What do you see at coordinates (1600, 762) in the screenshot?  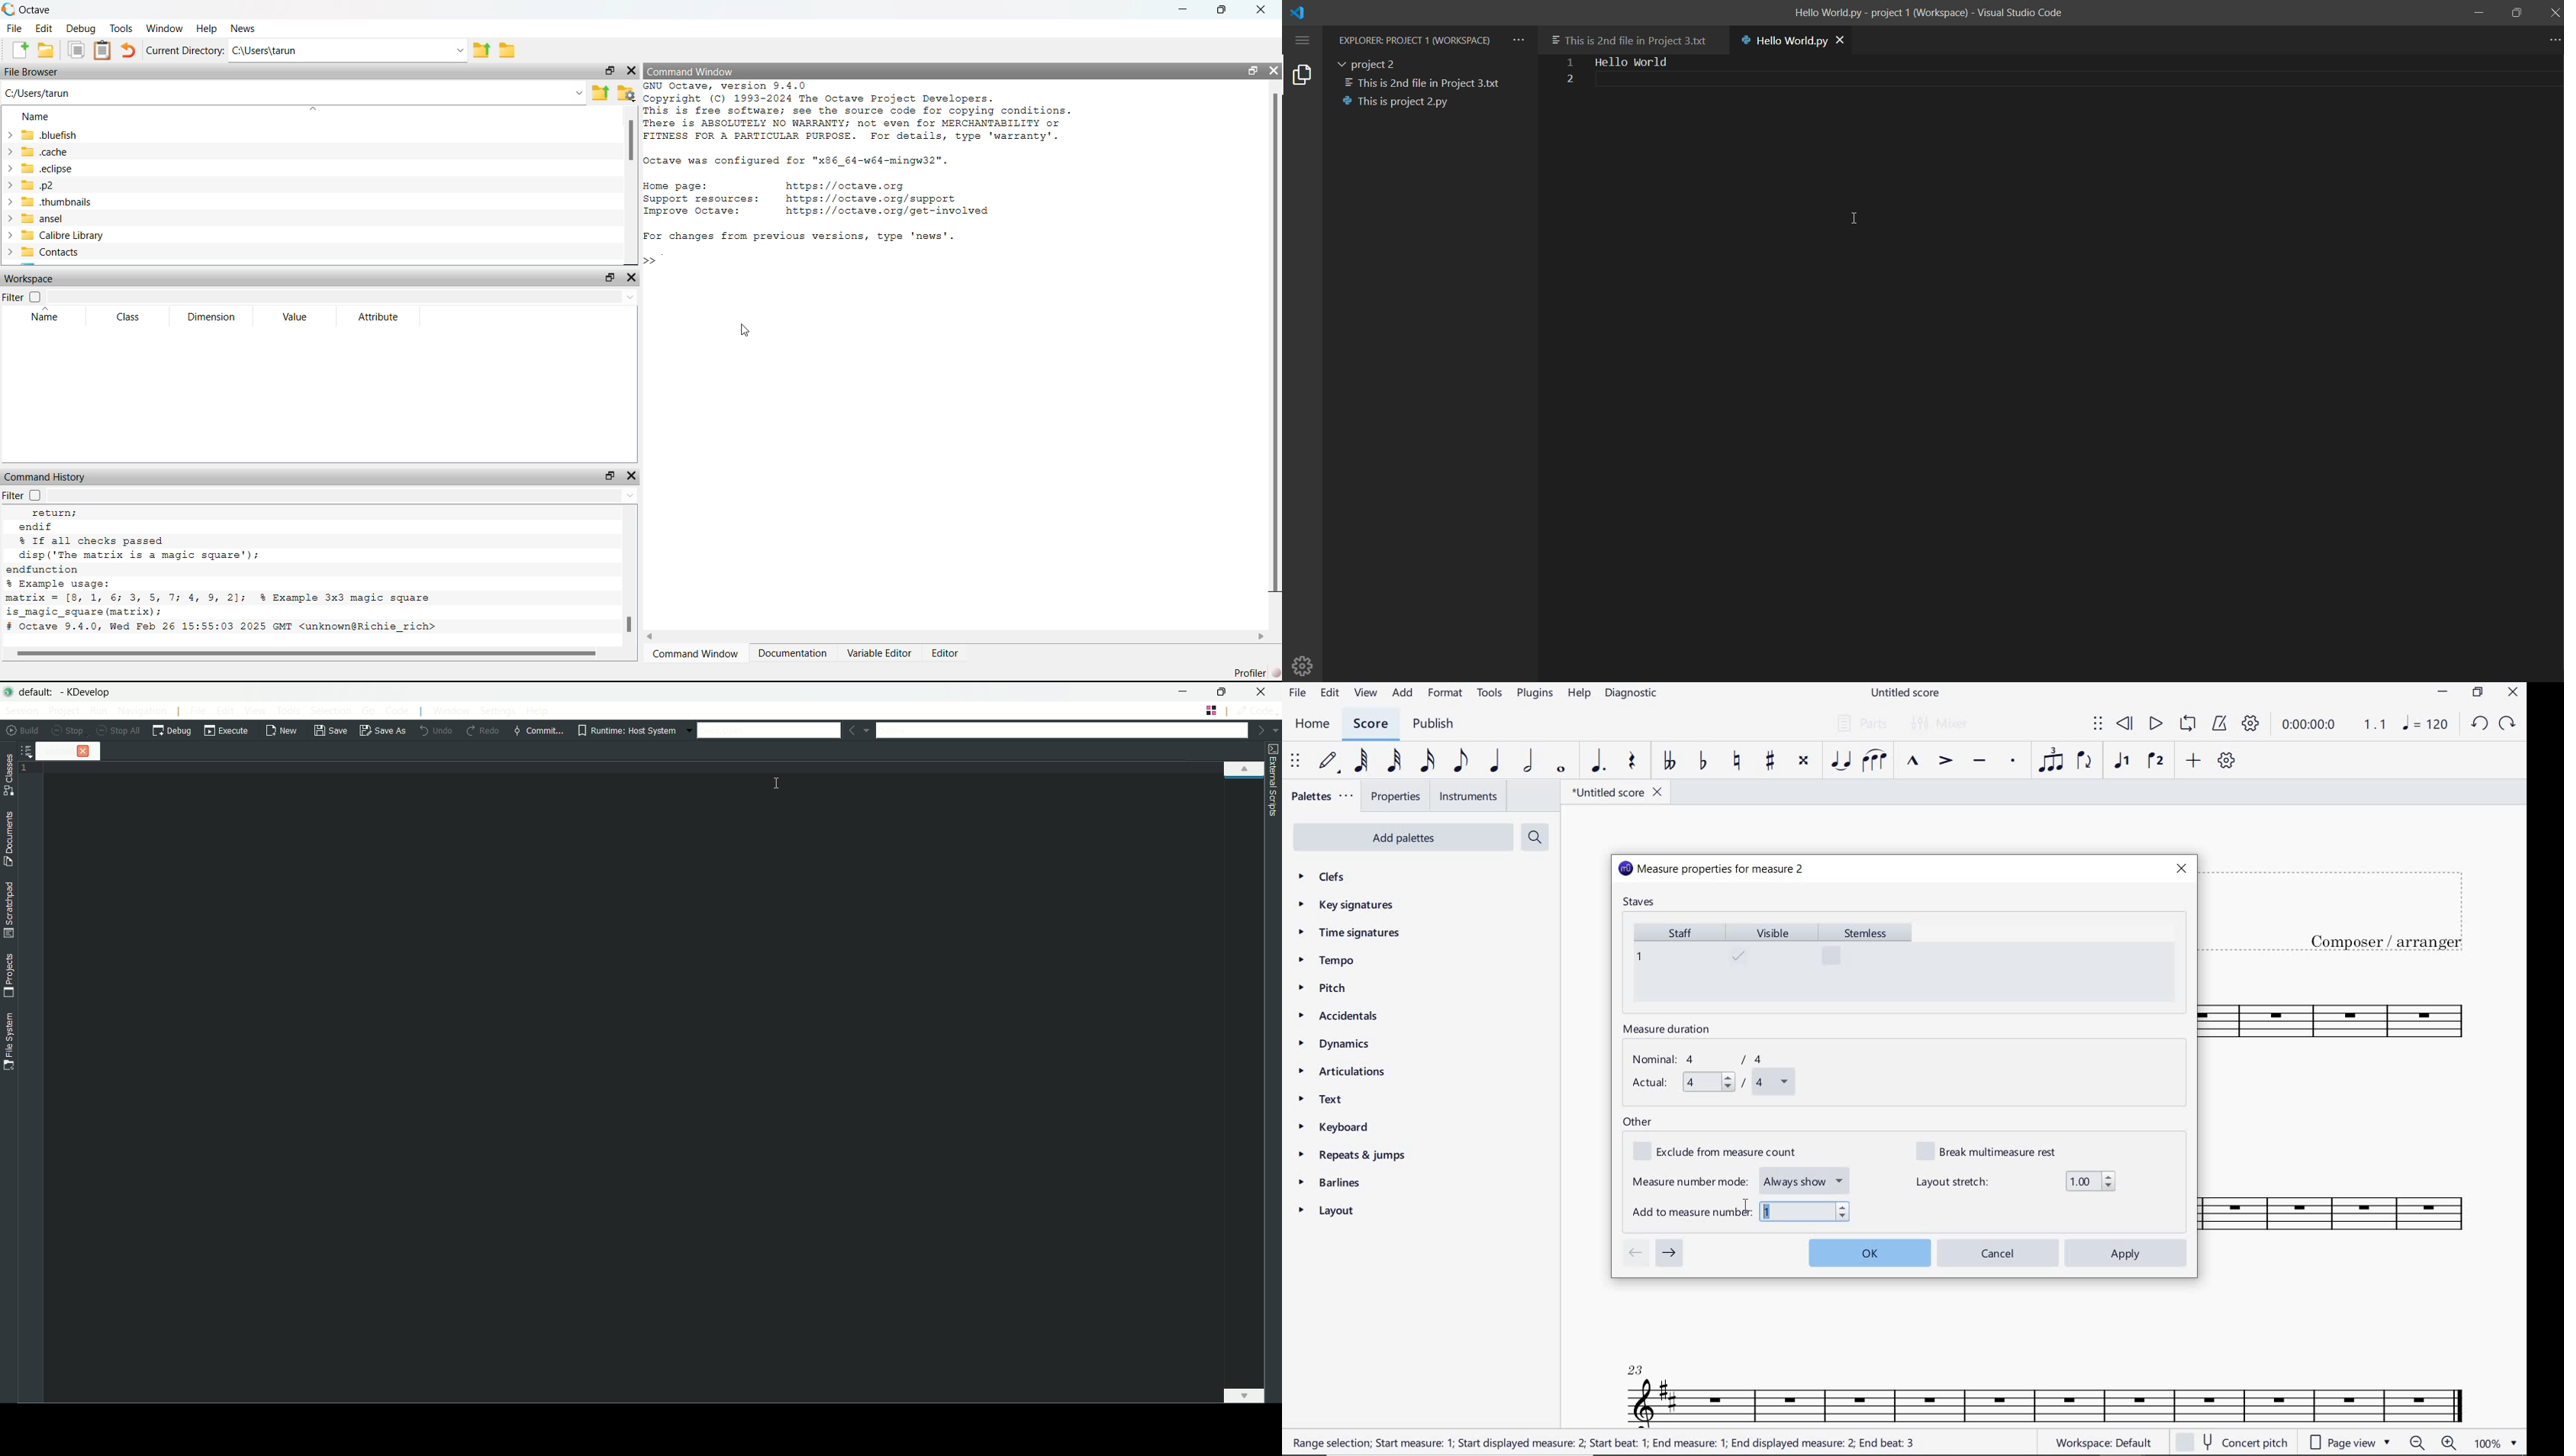 I see `AUGMENTATION DOT` at bounding box center [1600, 762].